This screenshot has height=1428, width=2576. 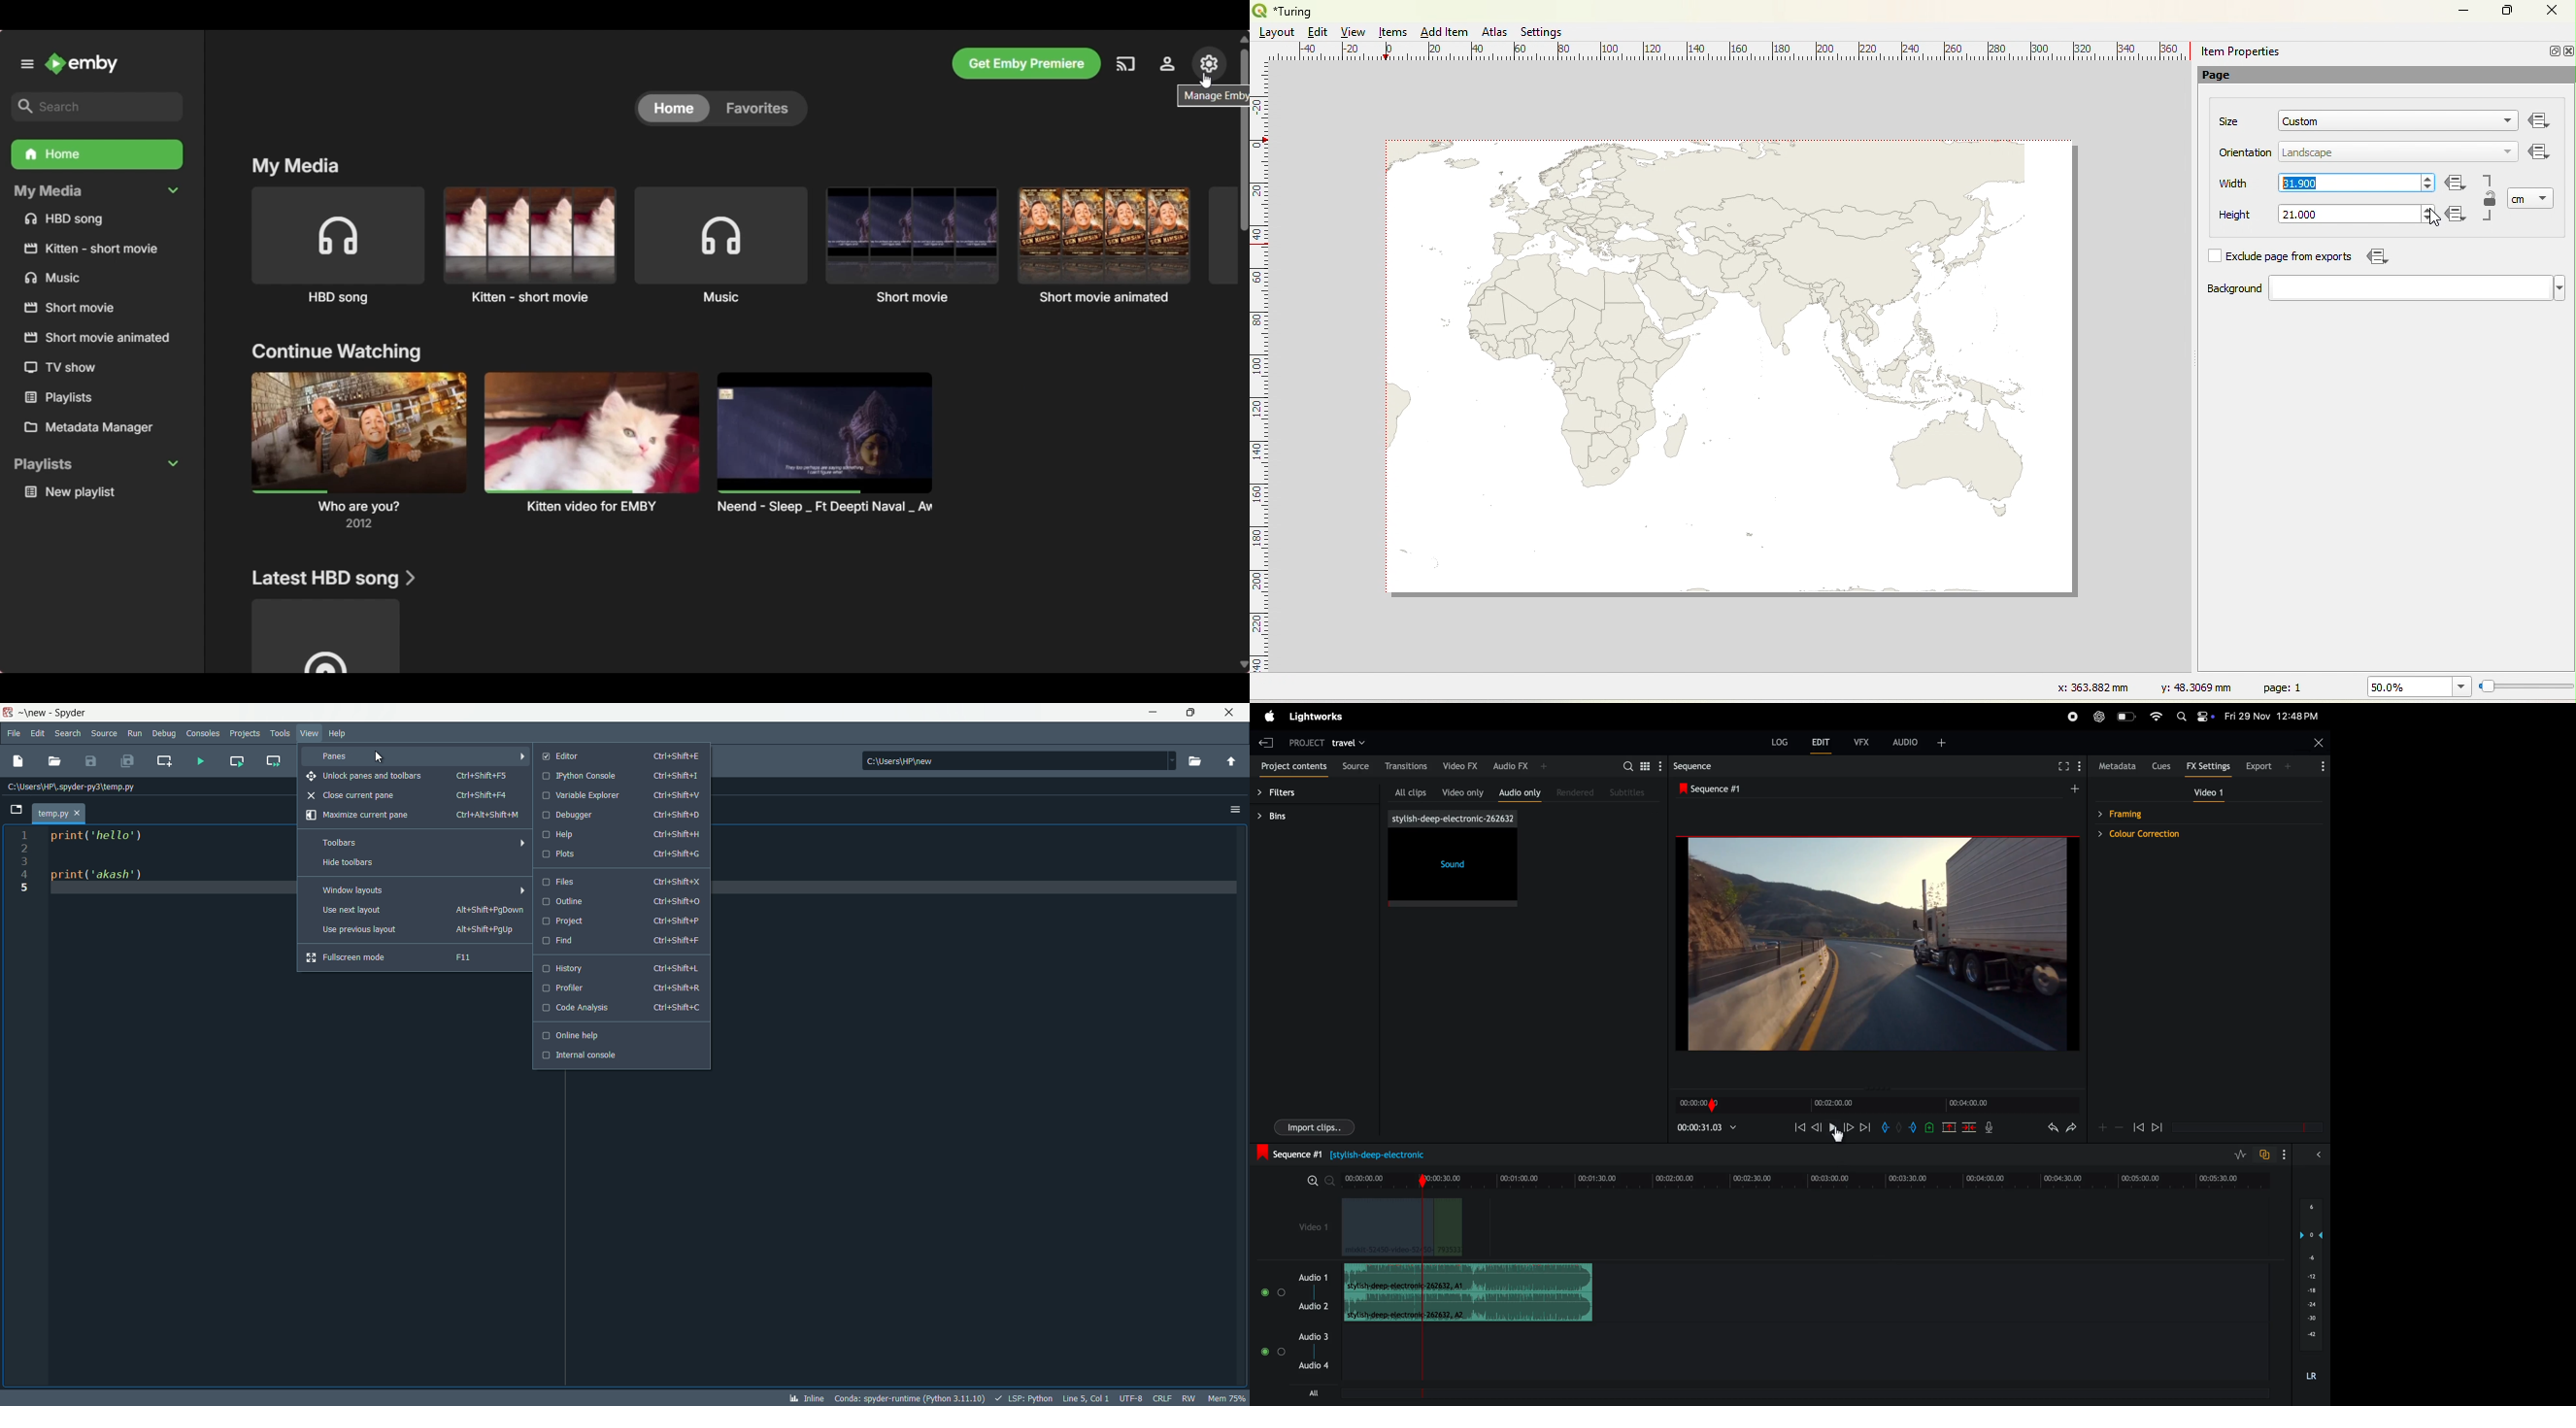 I want to click on vfx, so click(x=1860, y=741).